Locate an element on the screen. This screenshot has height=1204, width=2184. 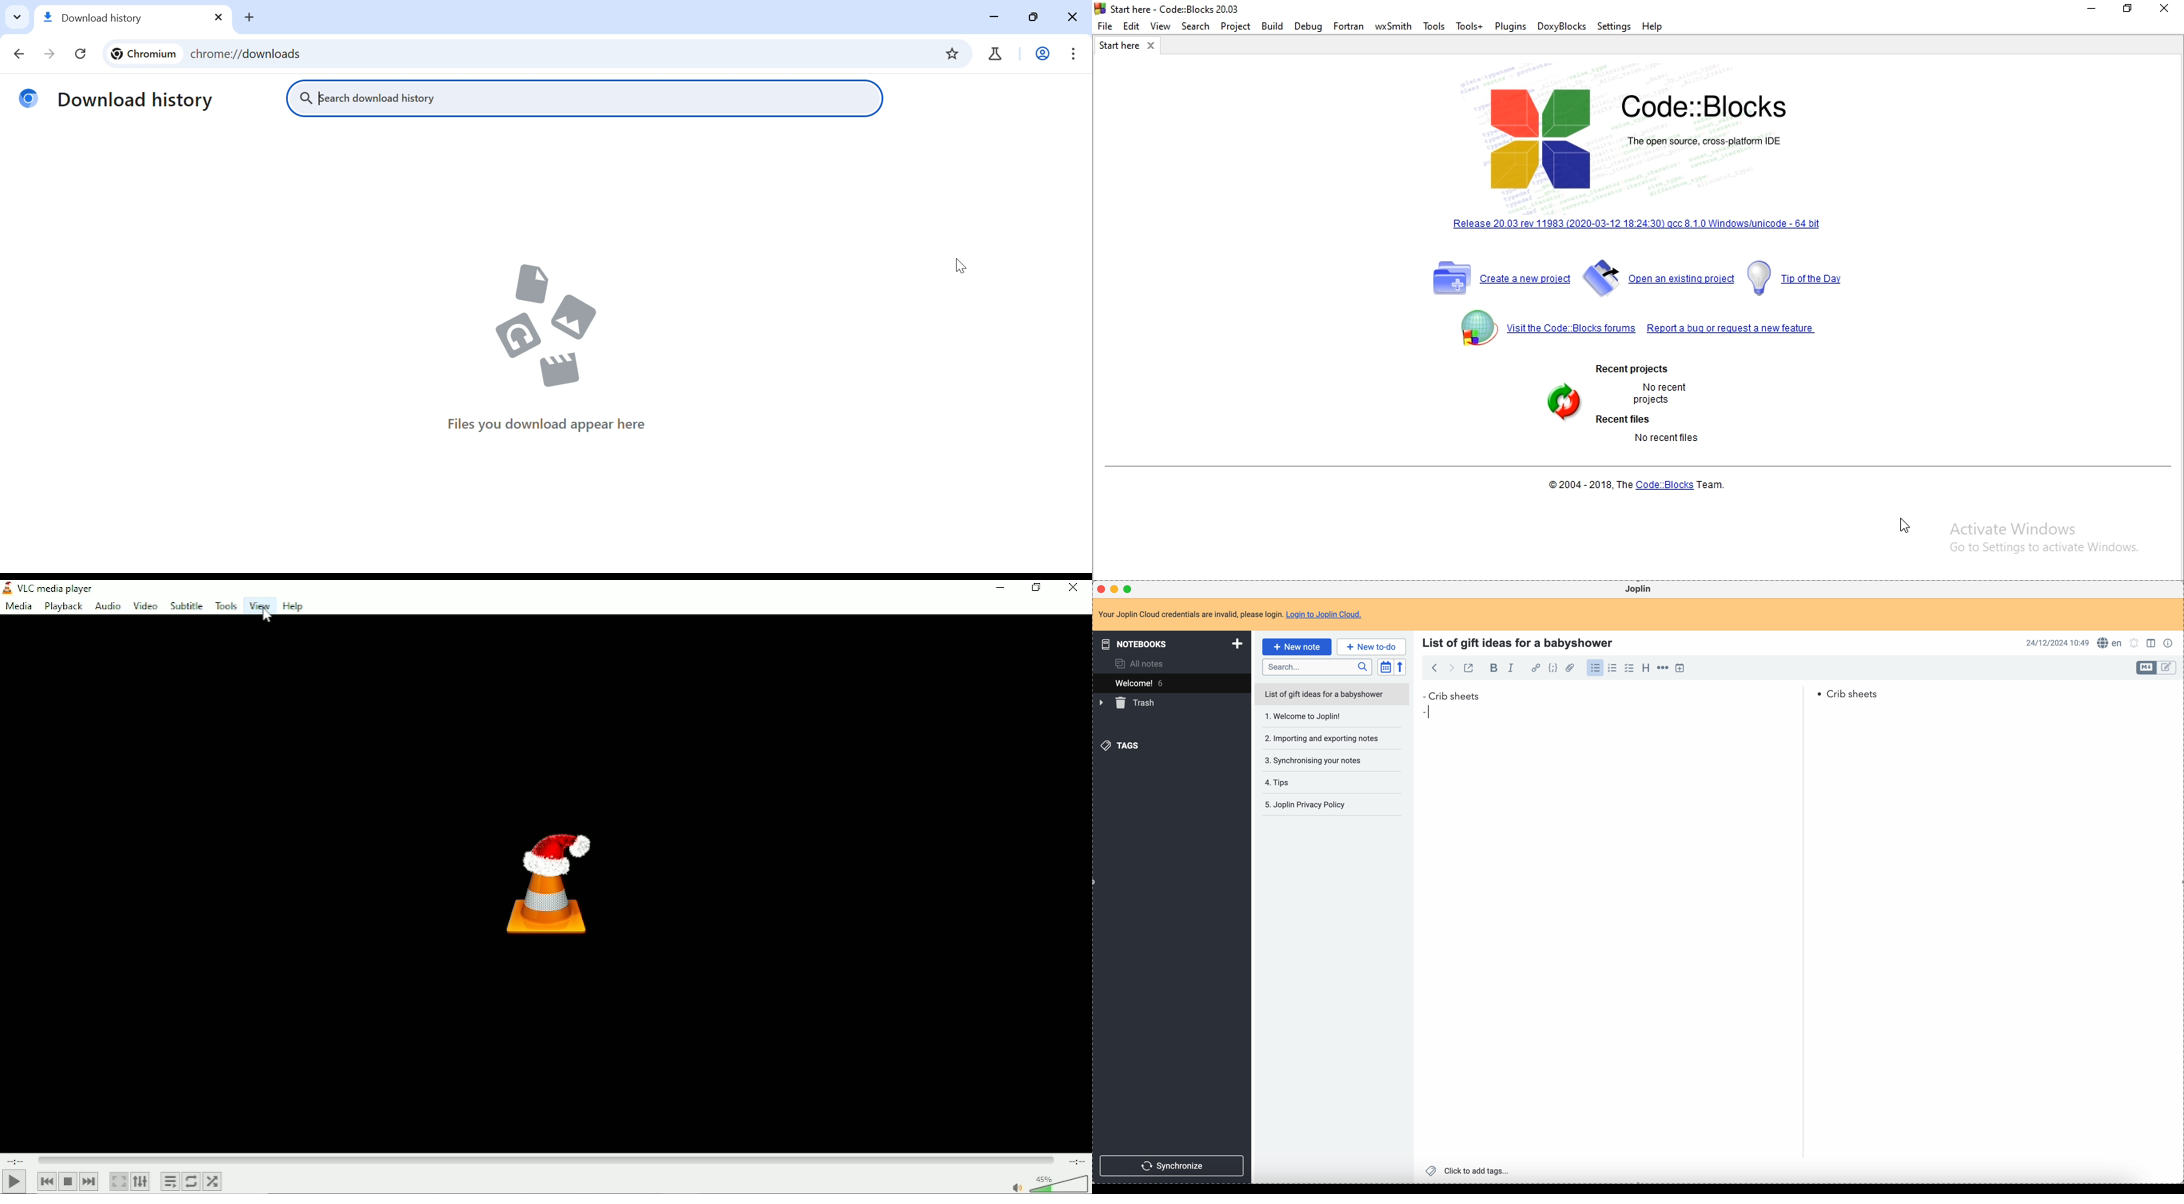
Previous is located at coordinates (45, 1181).